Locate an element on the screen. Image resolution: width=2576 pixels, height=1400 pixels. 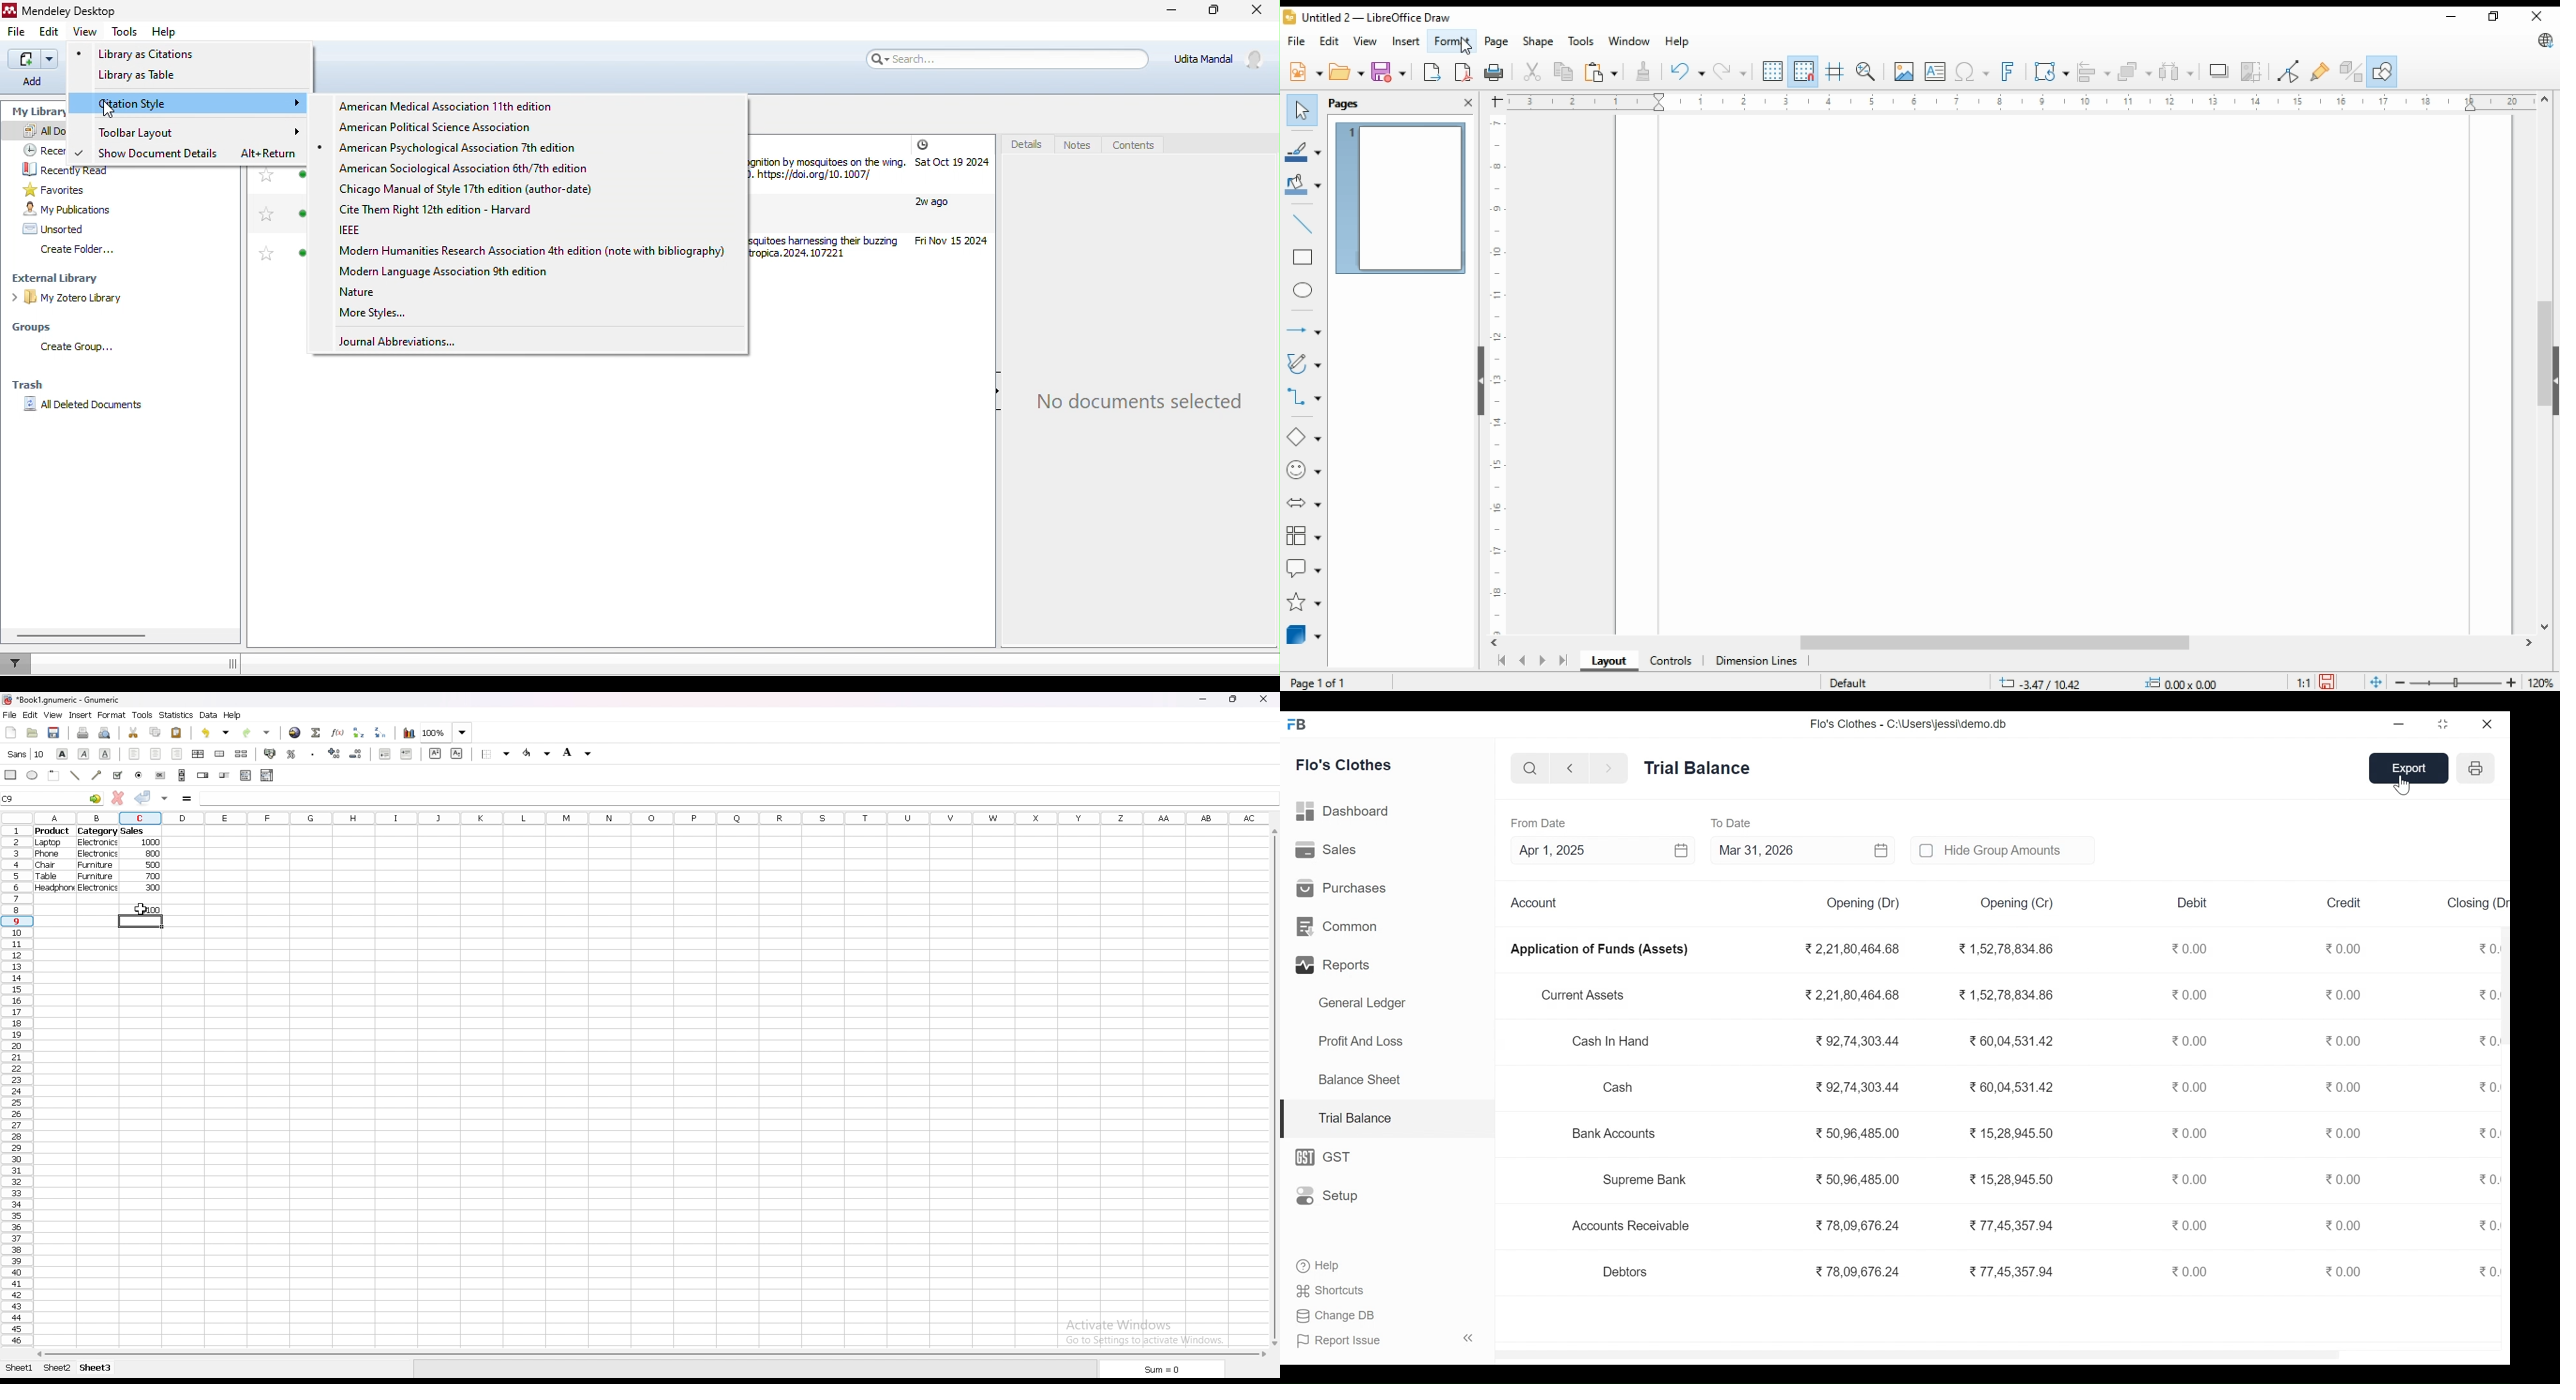
60,04,531.42 is located at coordinates (2009, 1086).